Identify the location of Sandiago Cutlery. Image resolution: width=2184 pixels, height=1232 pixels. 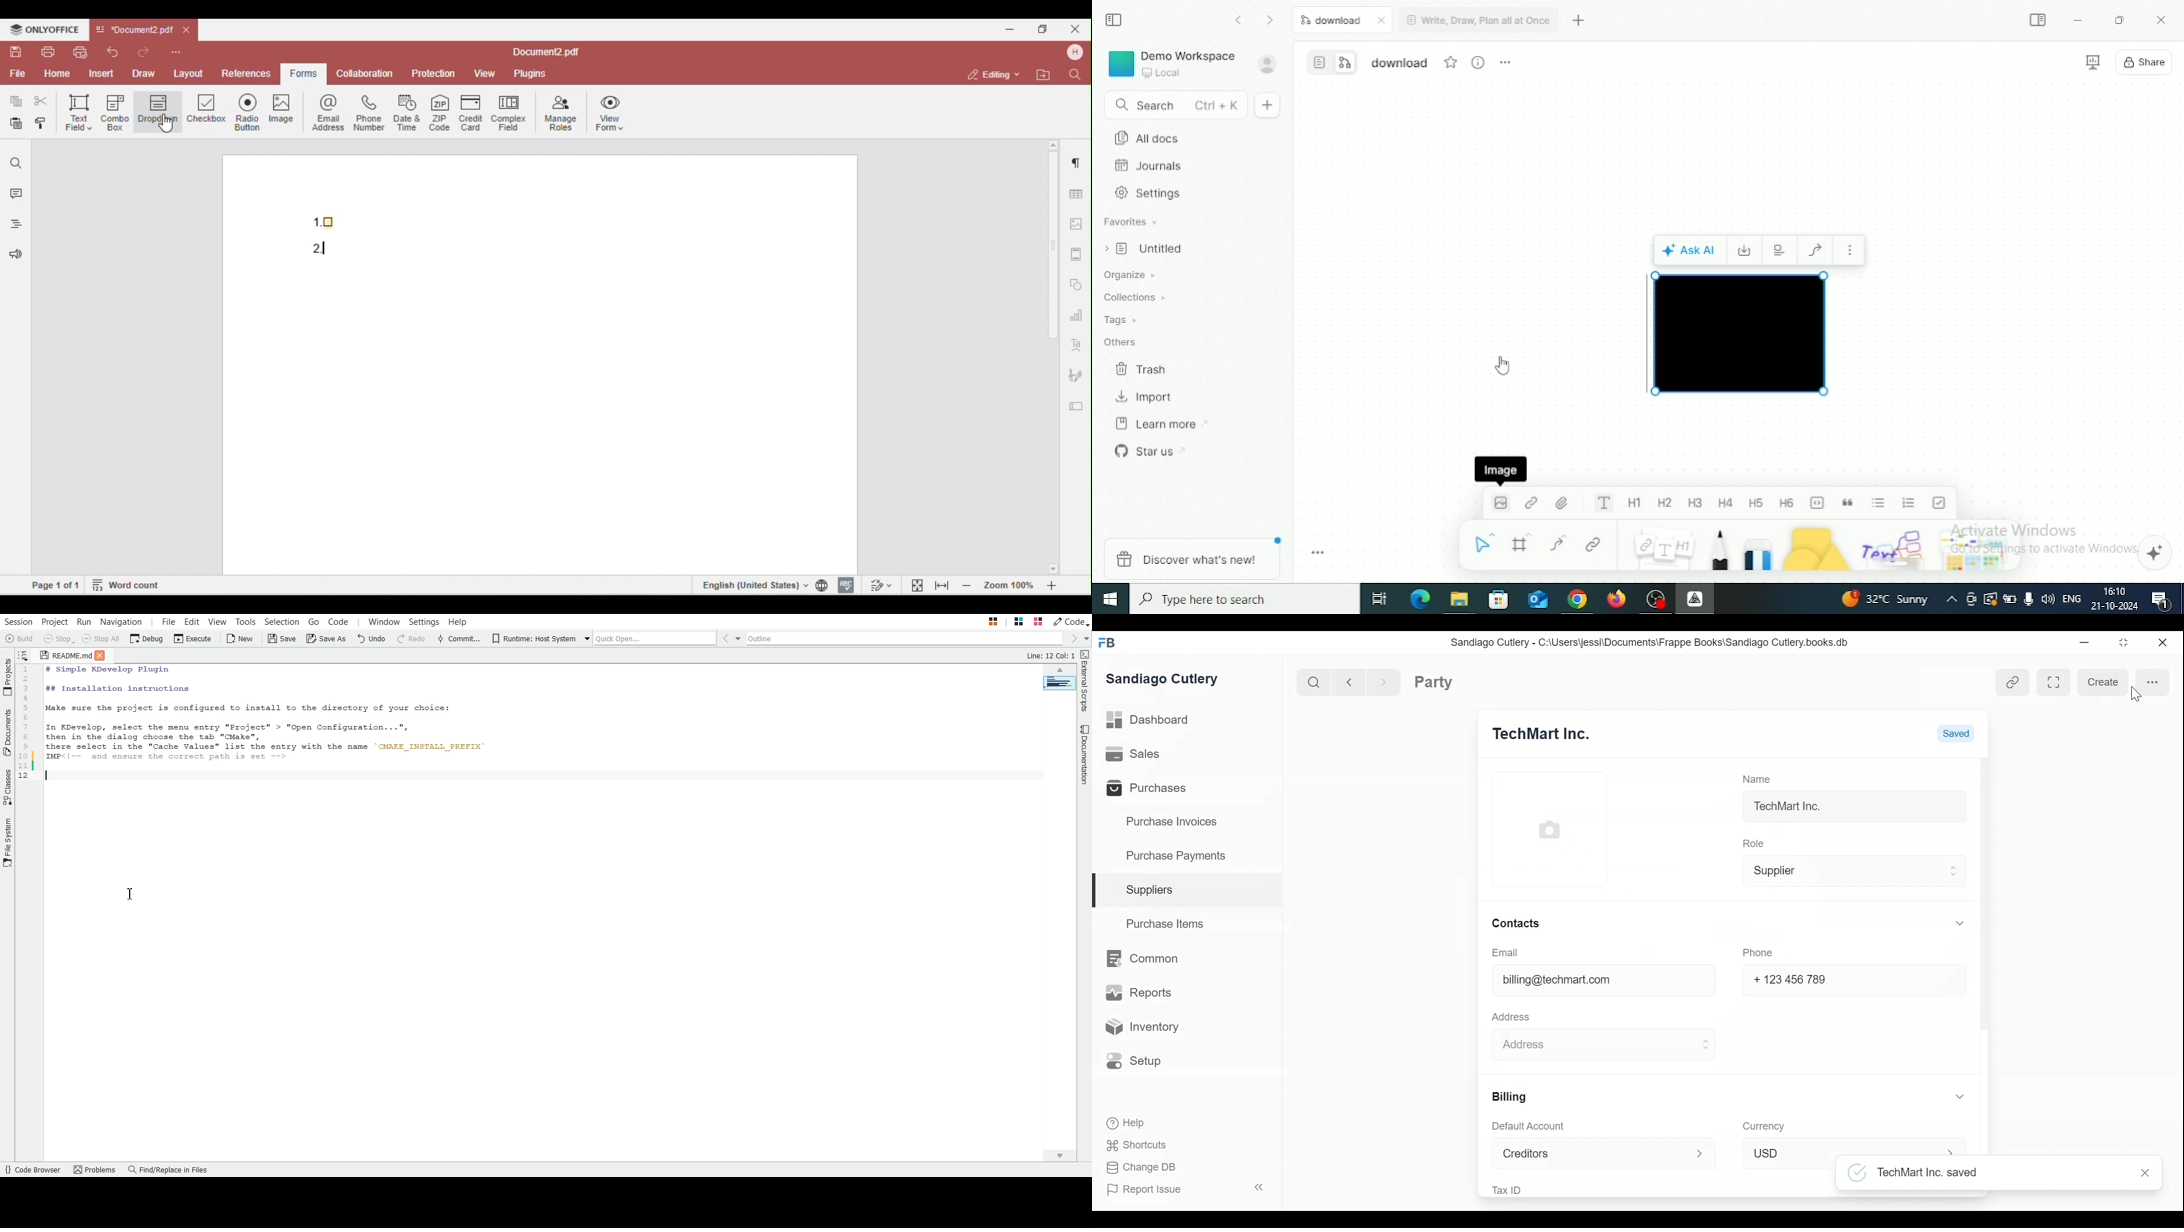
(1166, 680).